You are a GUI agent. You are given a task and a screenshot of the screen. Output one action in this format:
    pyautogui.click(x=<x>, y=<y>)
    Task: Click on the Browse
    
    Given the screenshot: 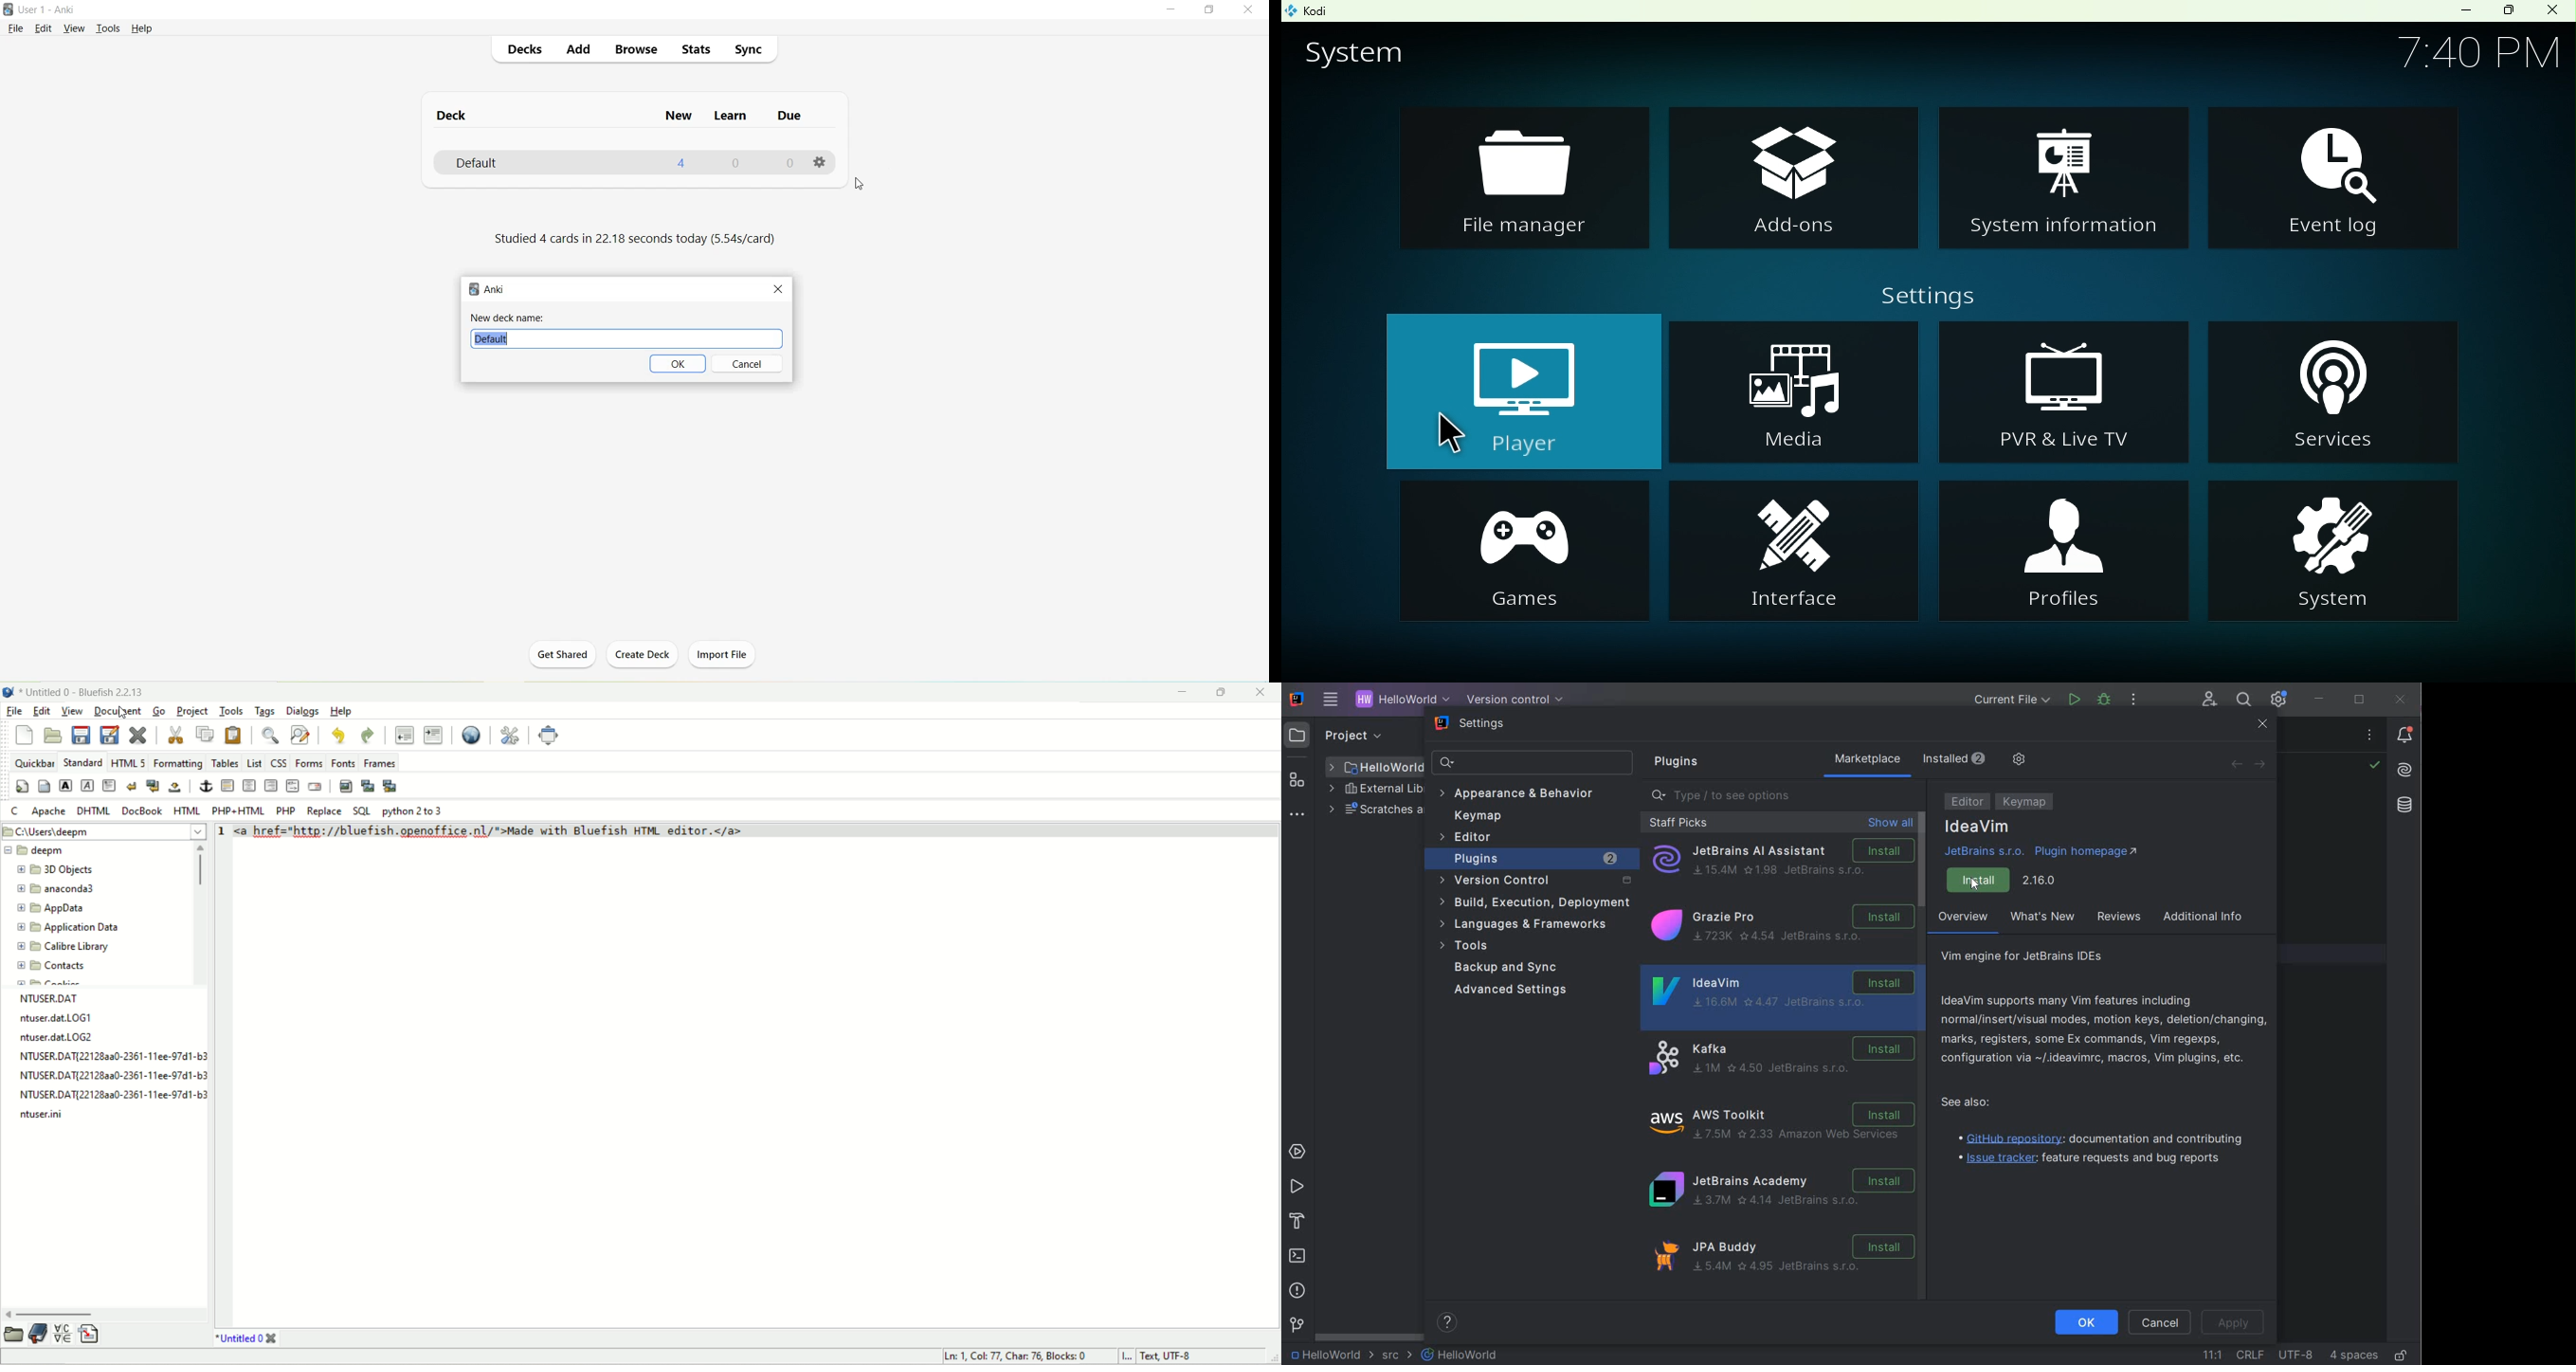 What is the action you would take?
    pyautogui.click(x=637, y=52)
    